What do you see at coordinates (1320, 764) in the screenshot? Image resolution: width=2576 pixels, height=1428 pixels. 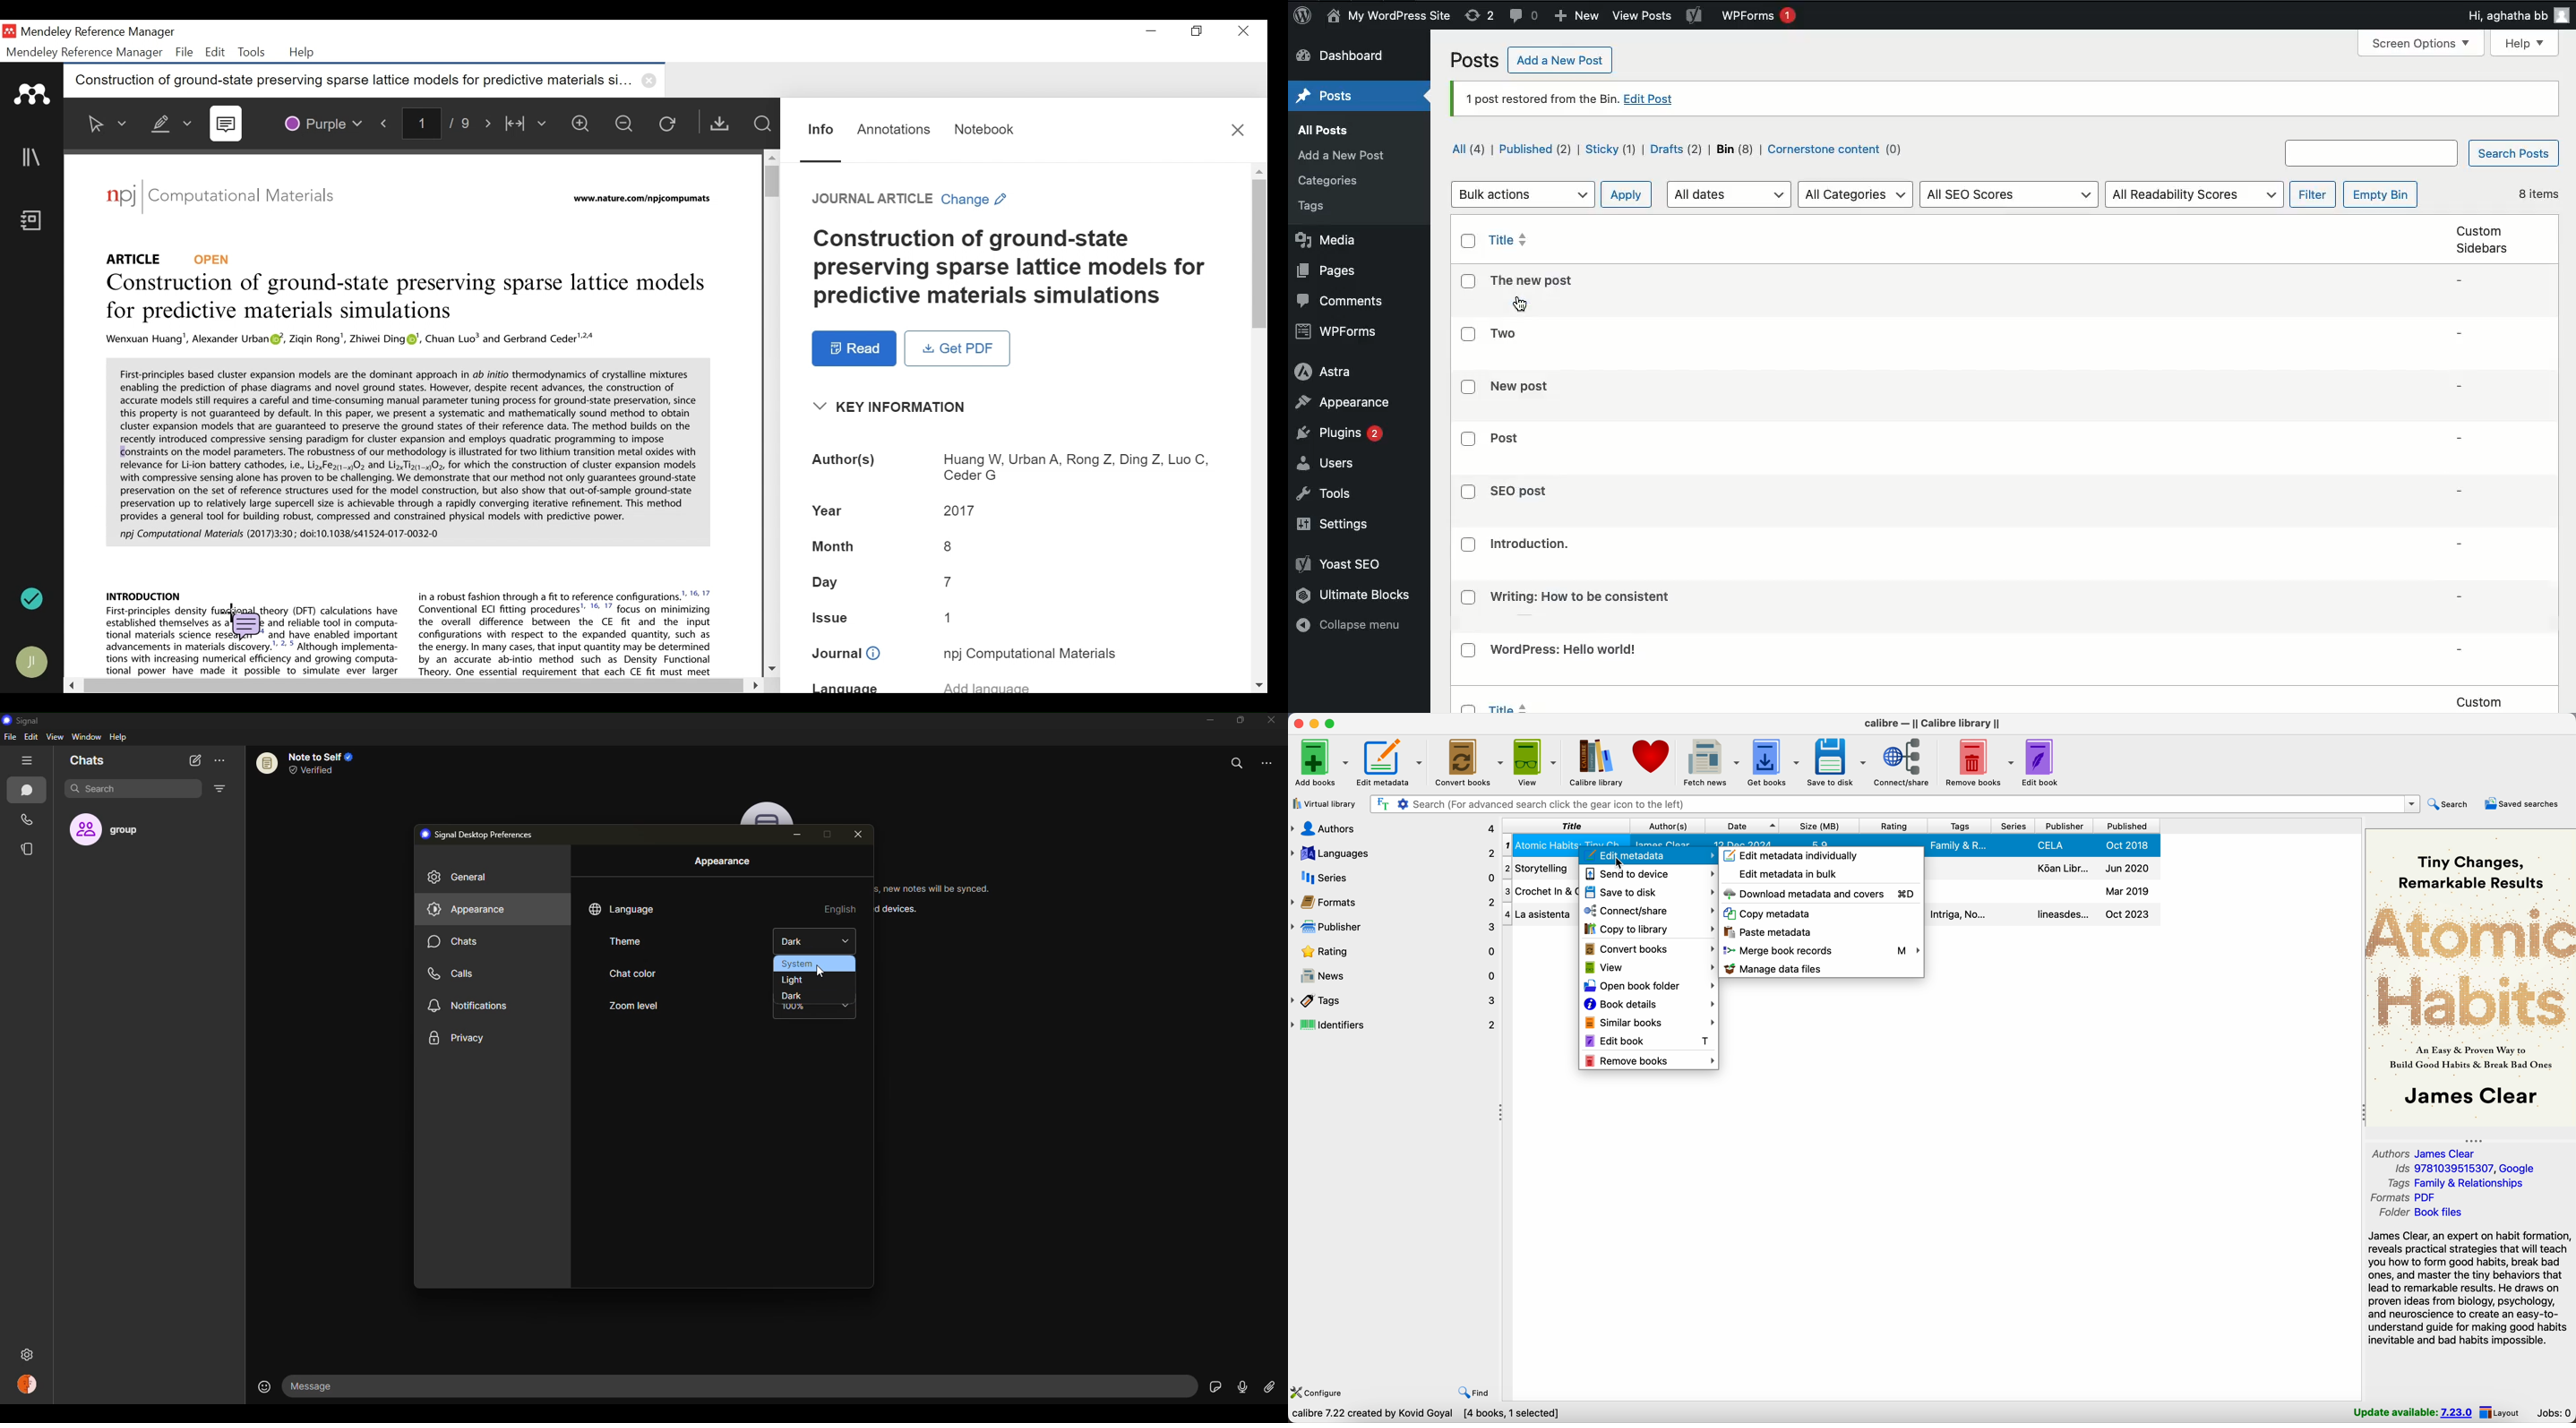 I see `add books` at bounding box center [1320, 764].